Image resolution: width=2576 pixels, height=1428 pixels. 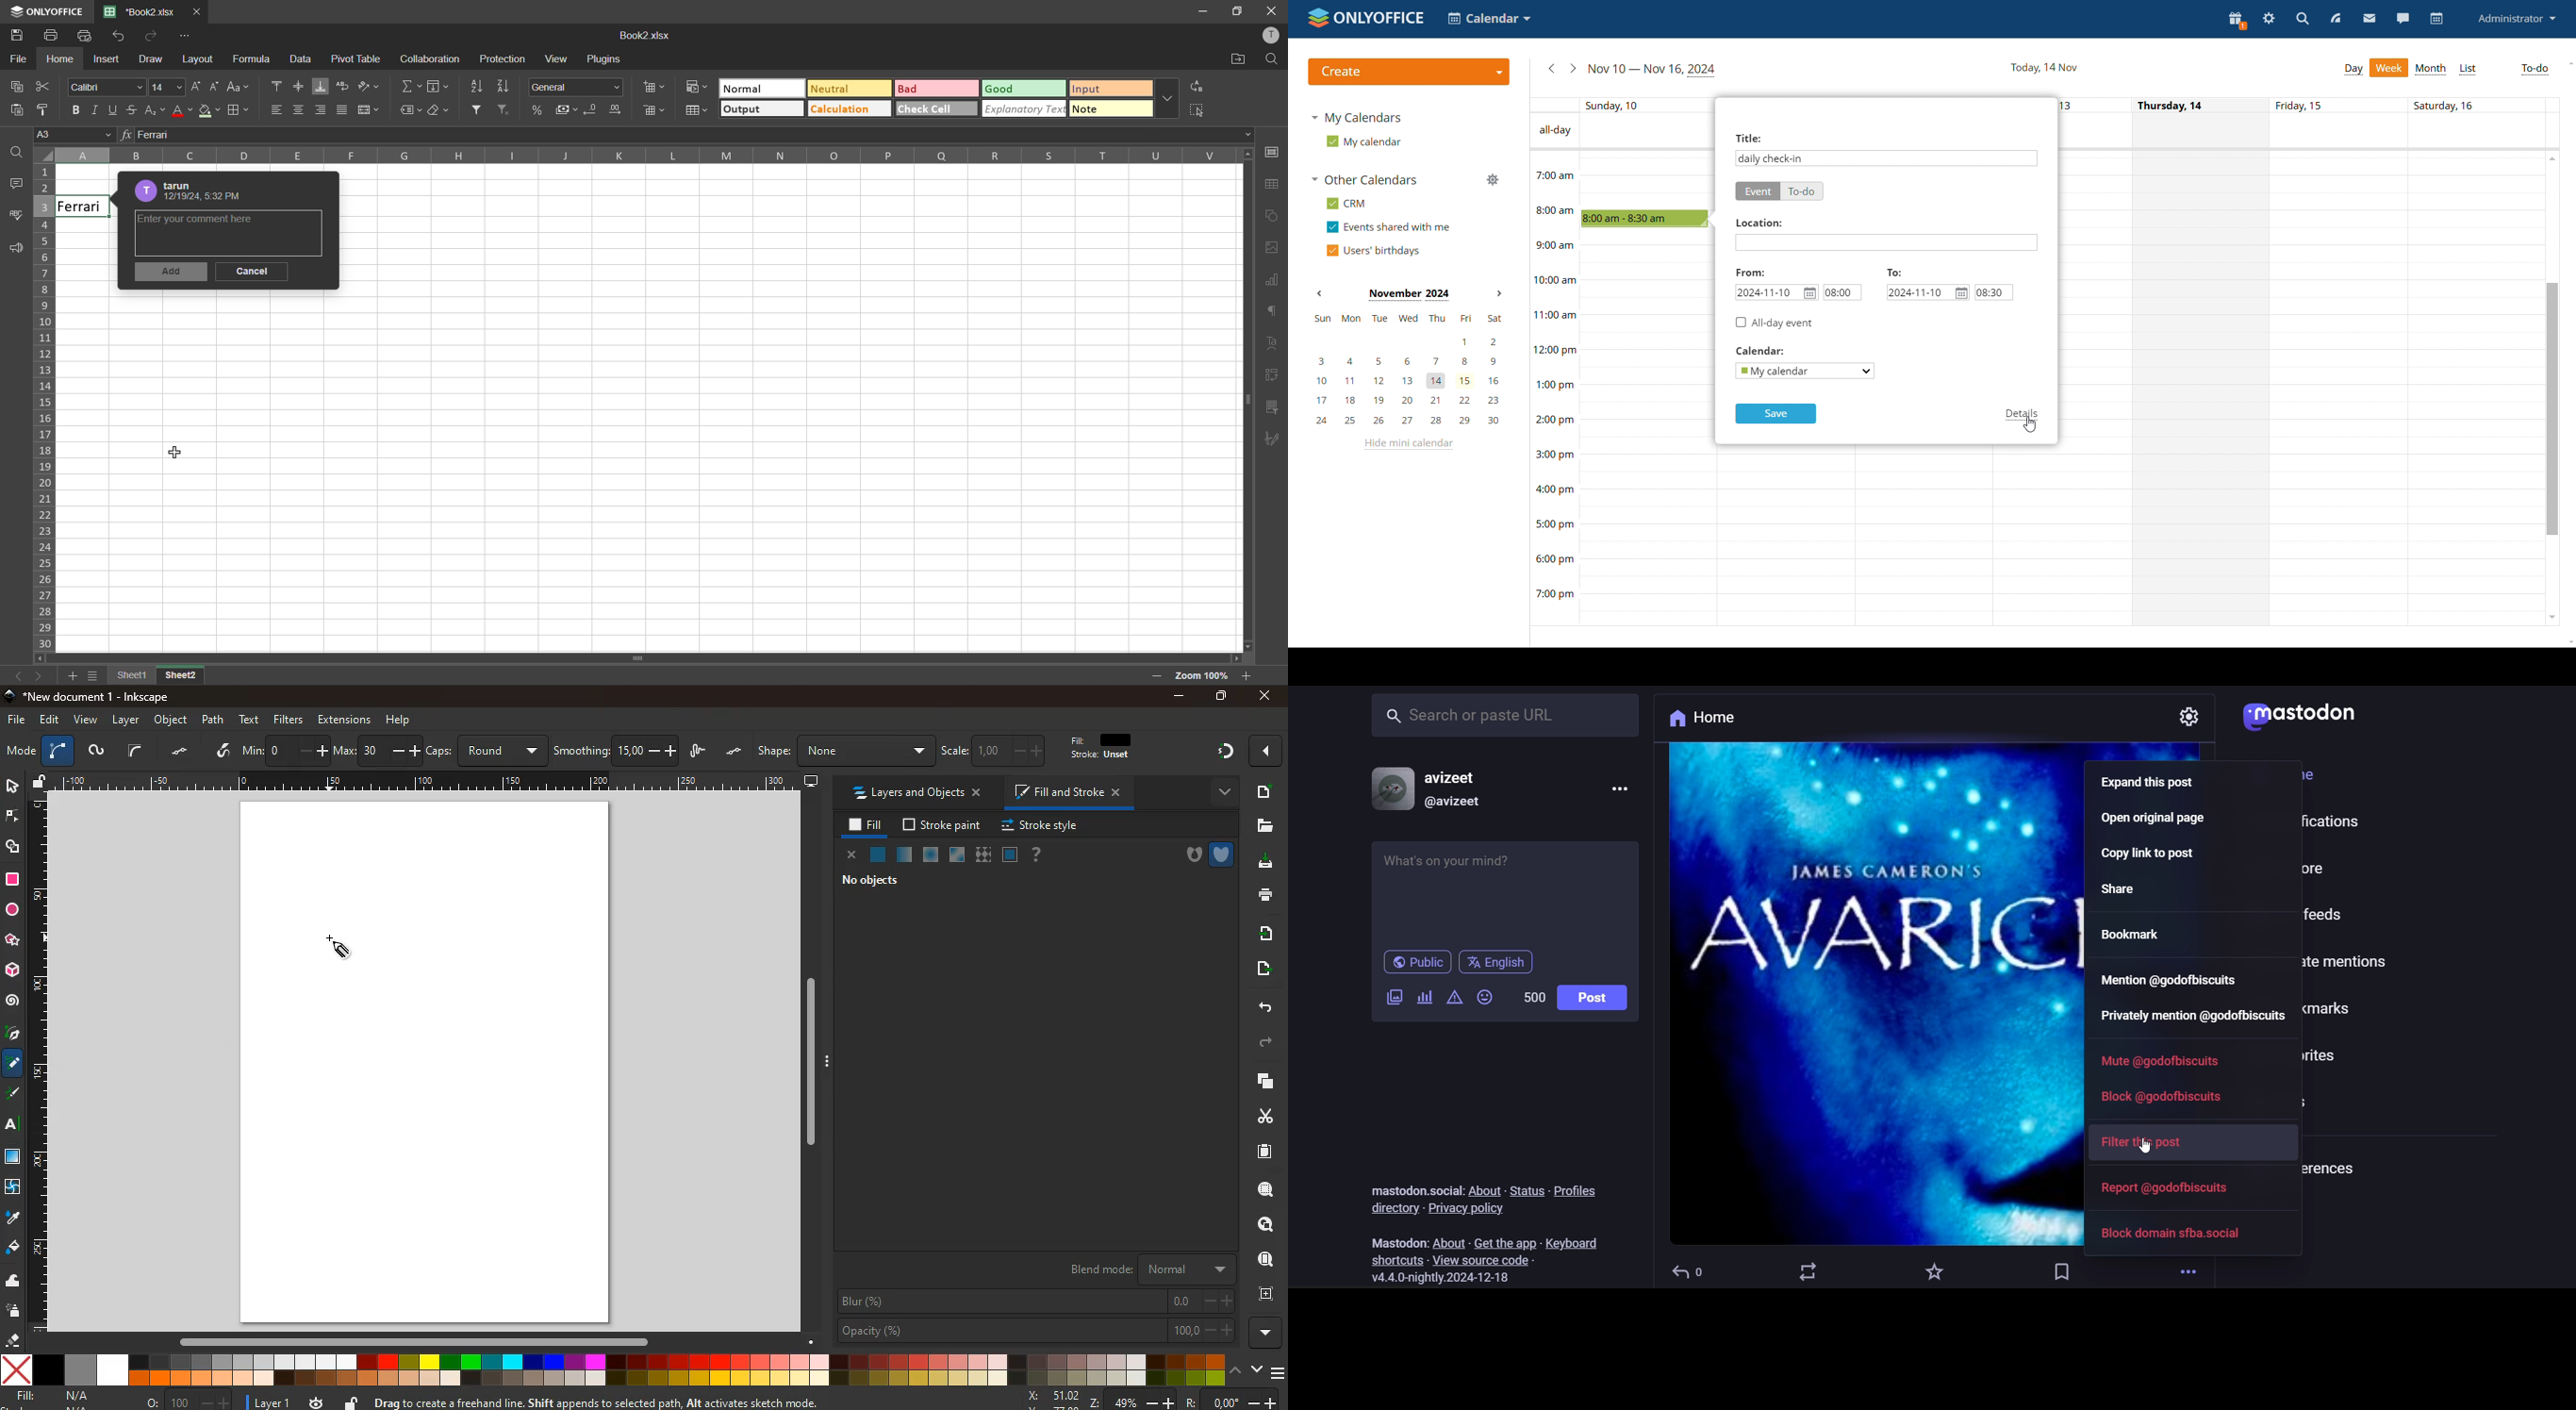 I want to click on hole, so click(x=1190, y=856).